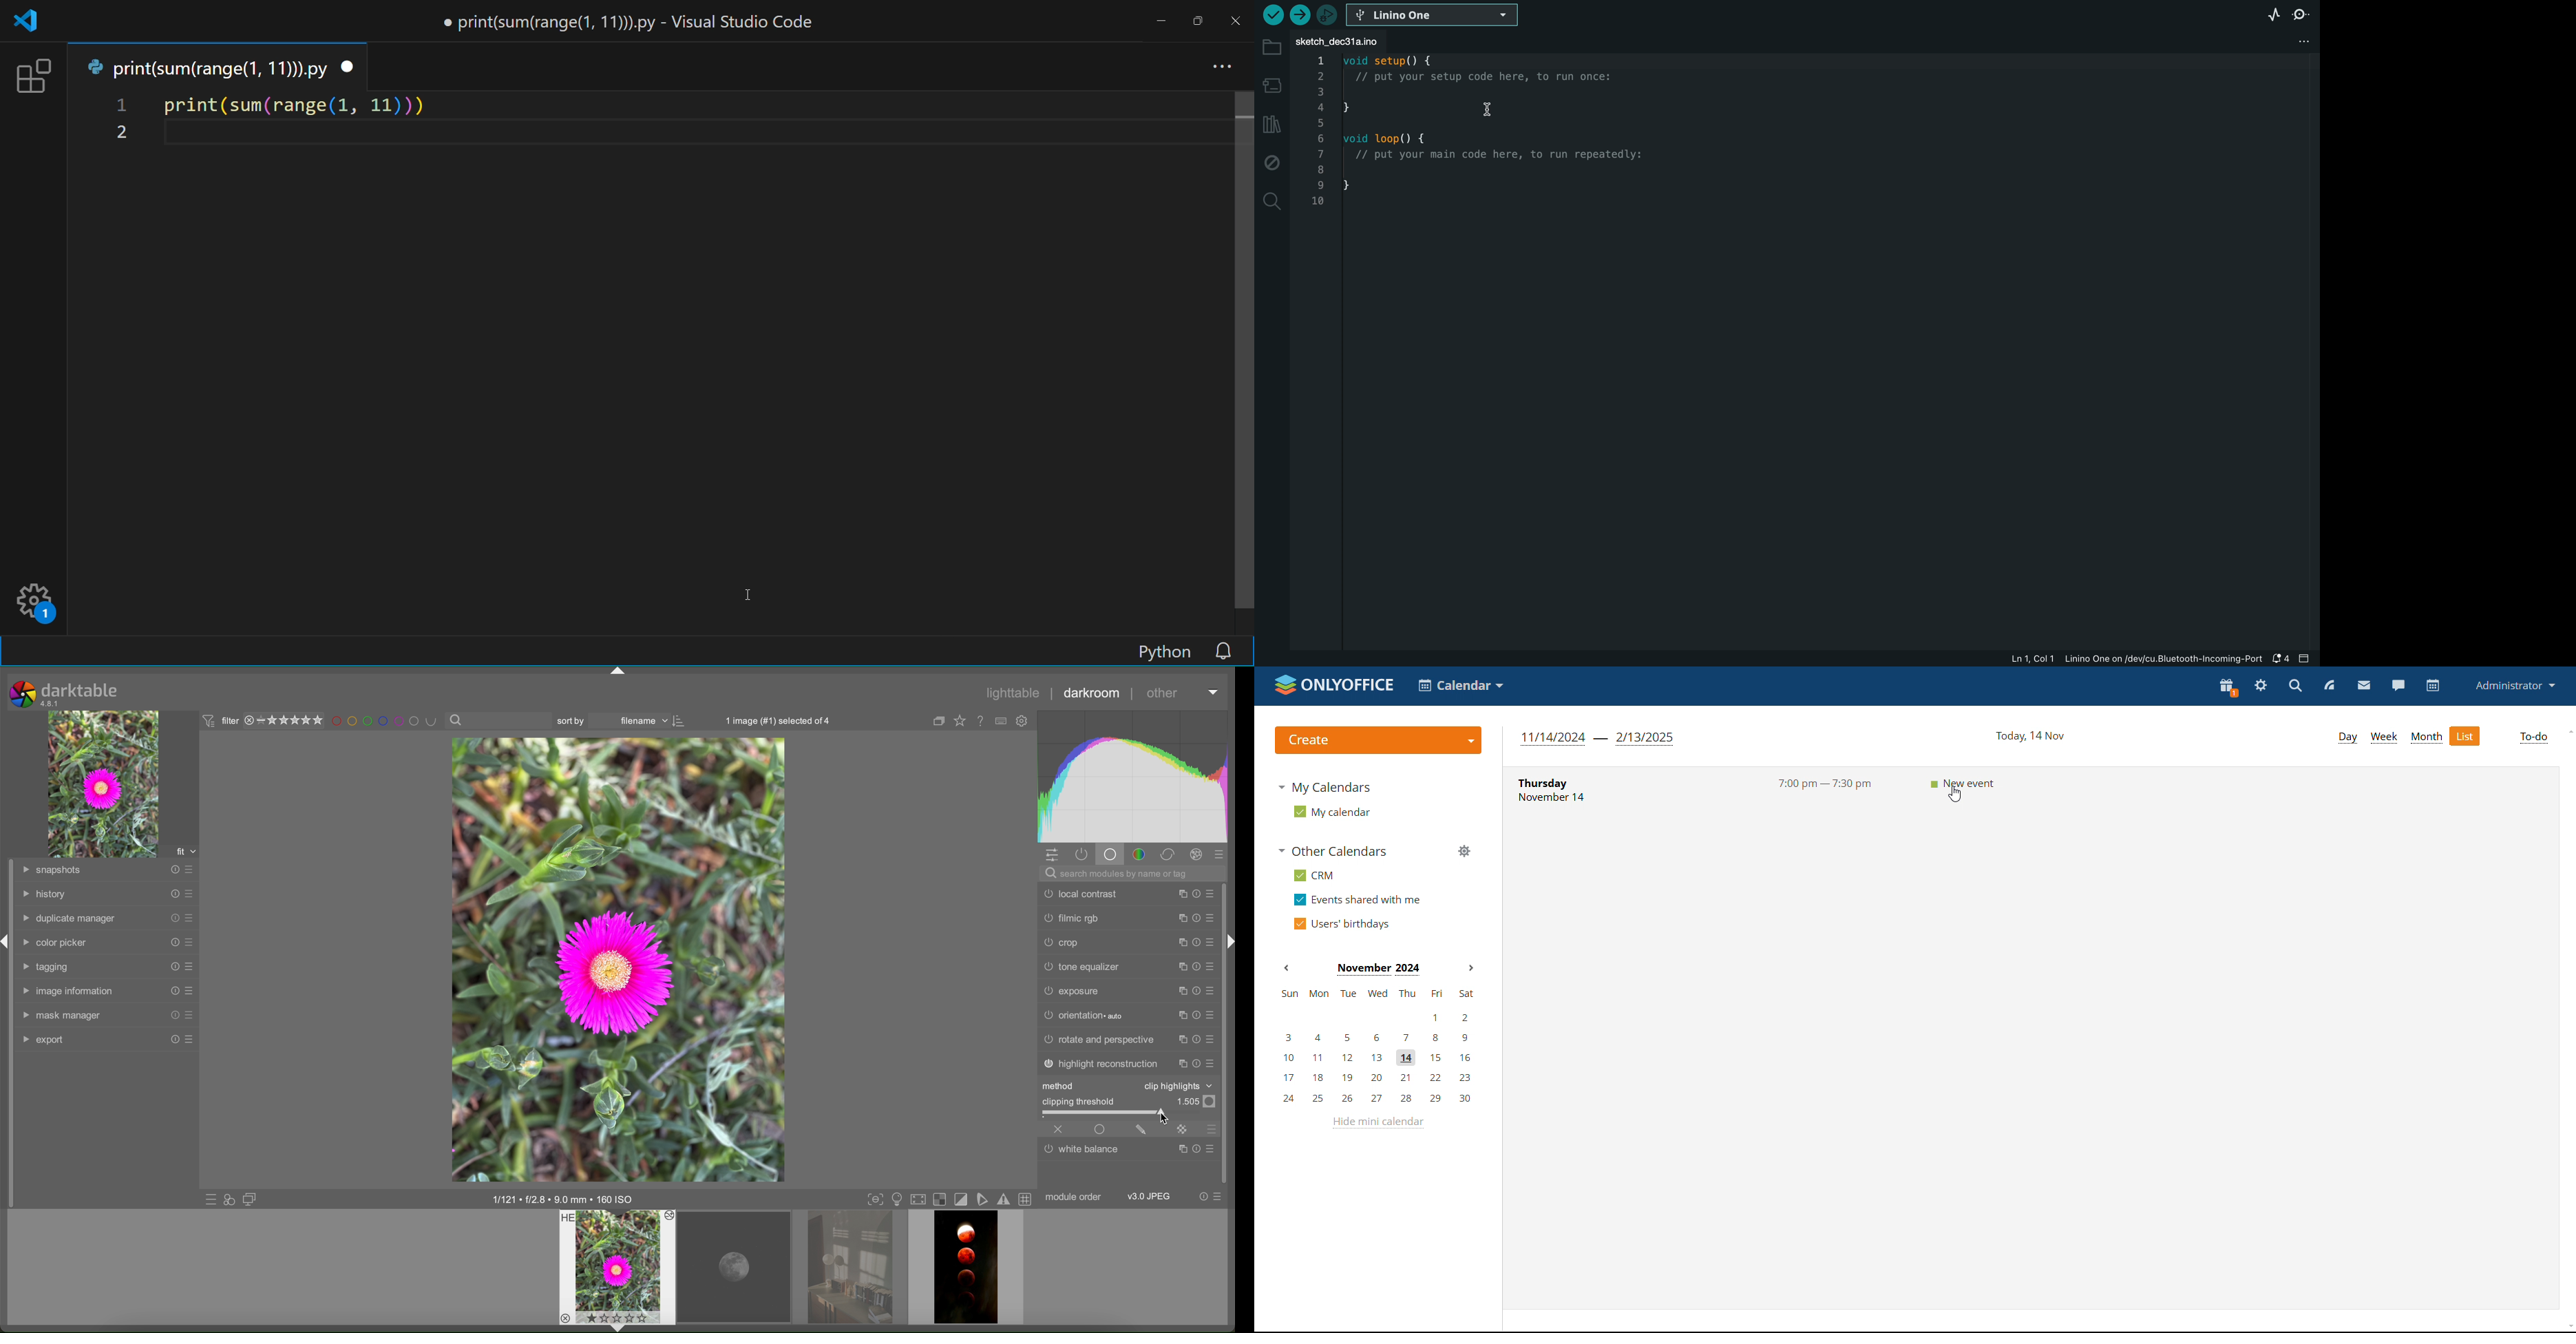 Image resolution: width=2576 pixels, height=1344 pixels. What do you see at coordinates (1082, 855) in the screenshot?
I see `active modules` at bounding box center [1082, 855].